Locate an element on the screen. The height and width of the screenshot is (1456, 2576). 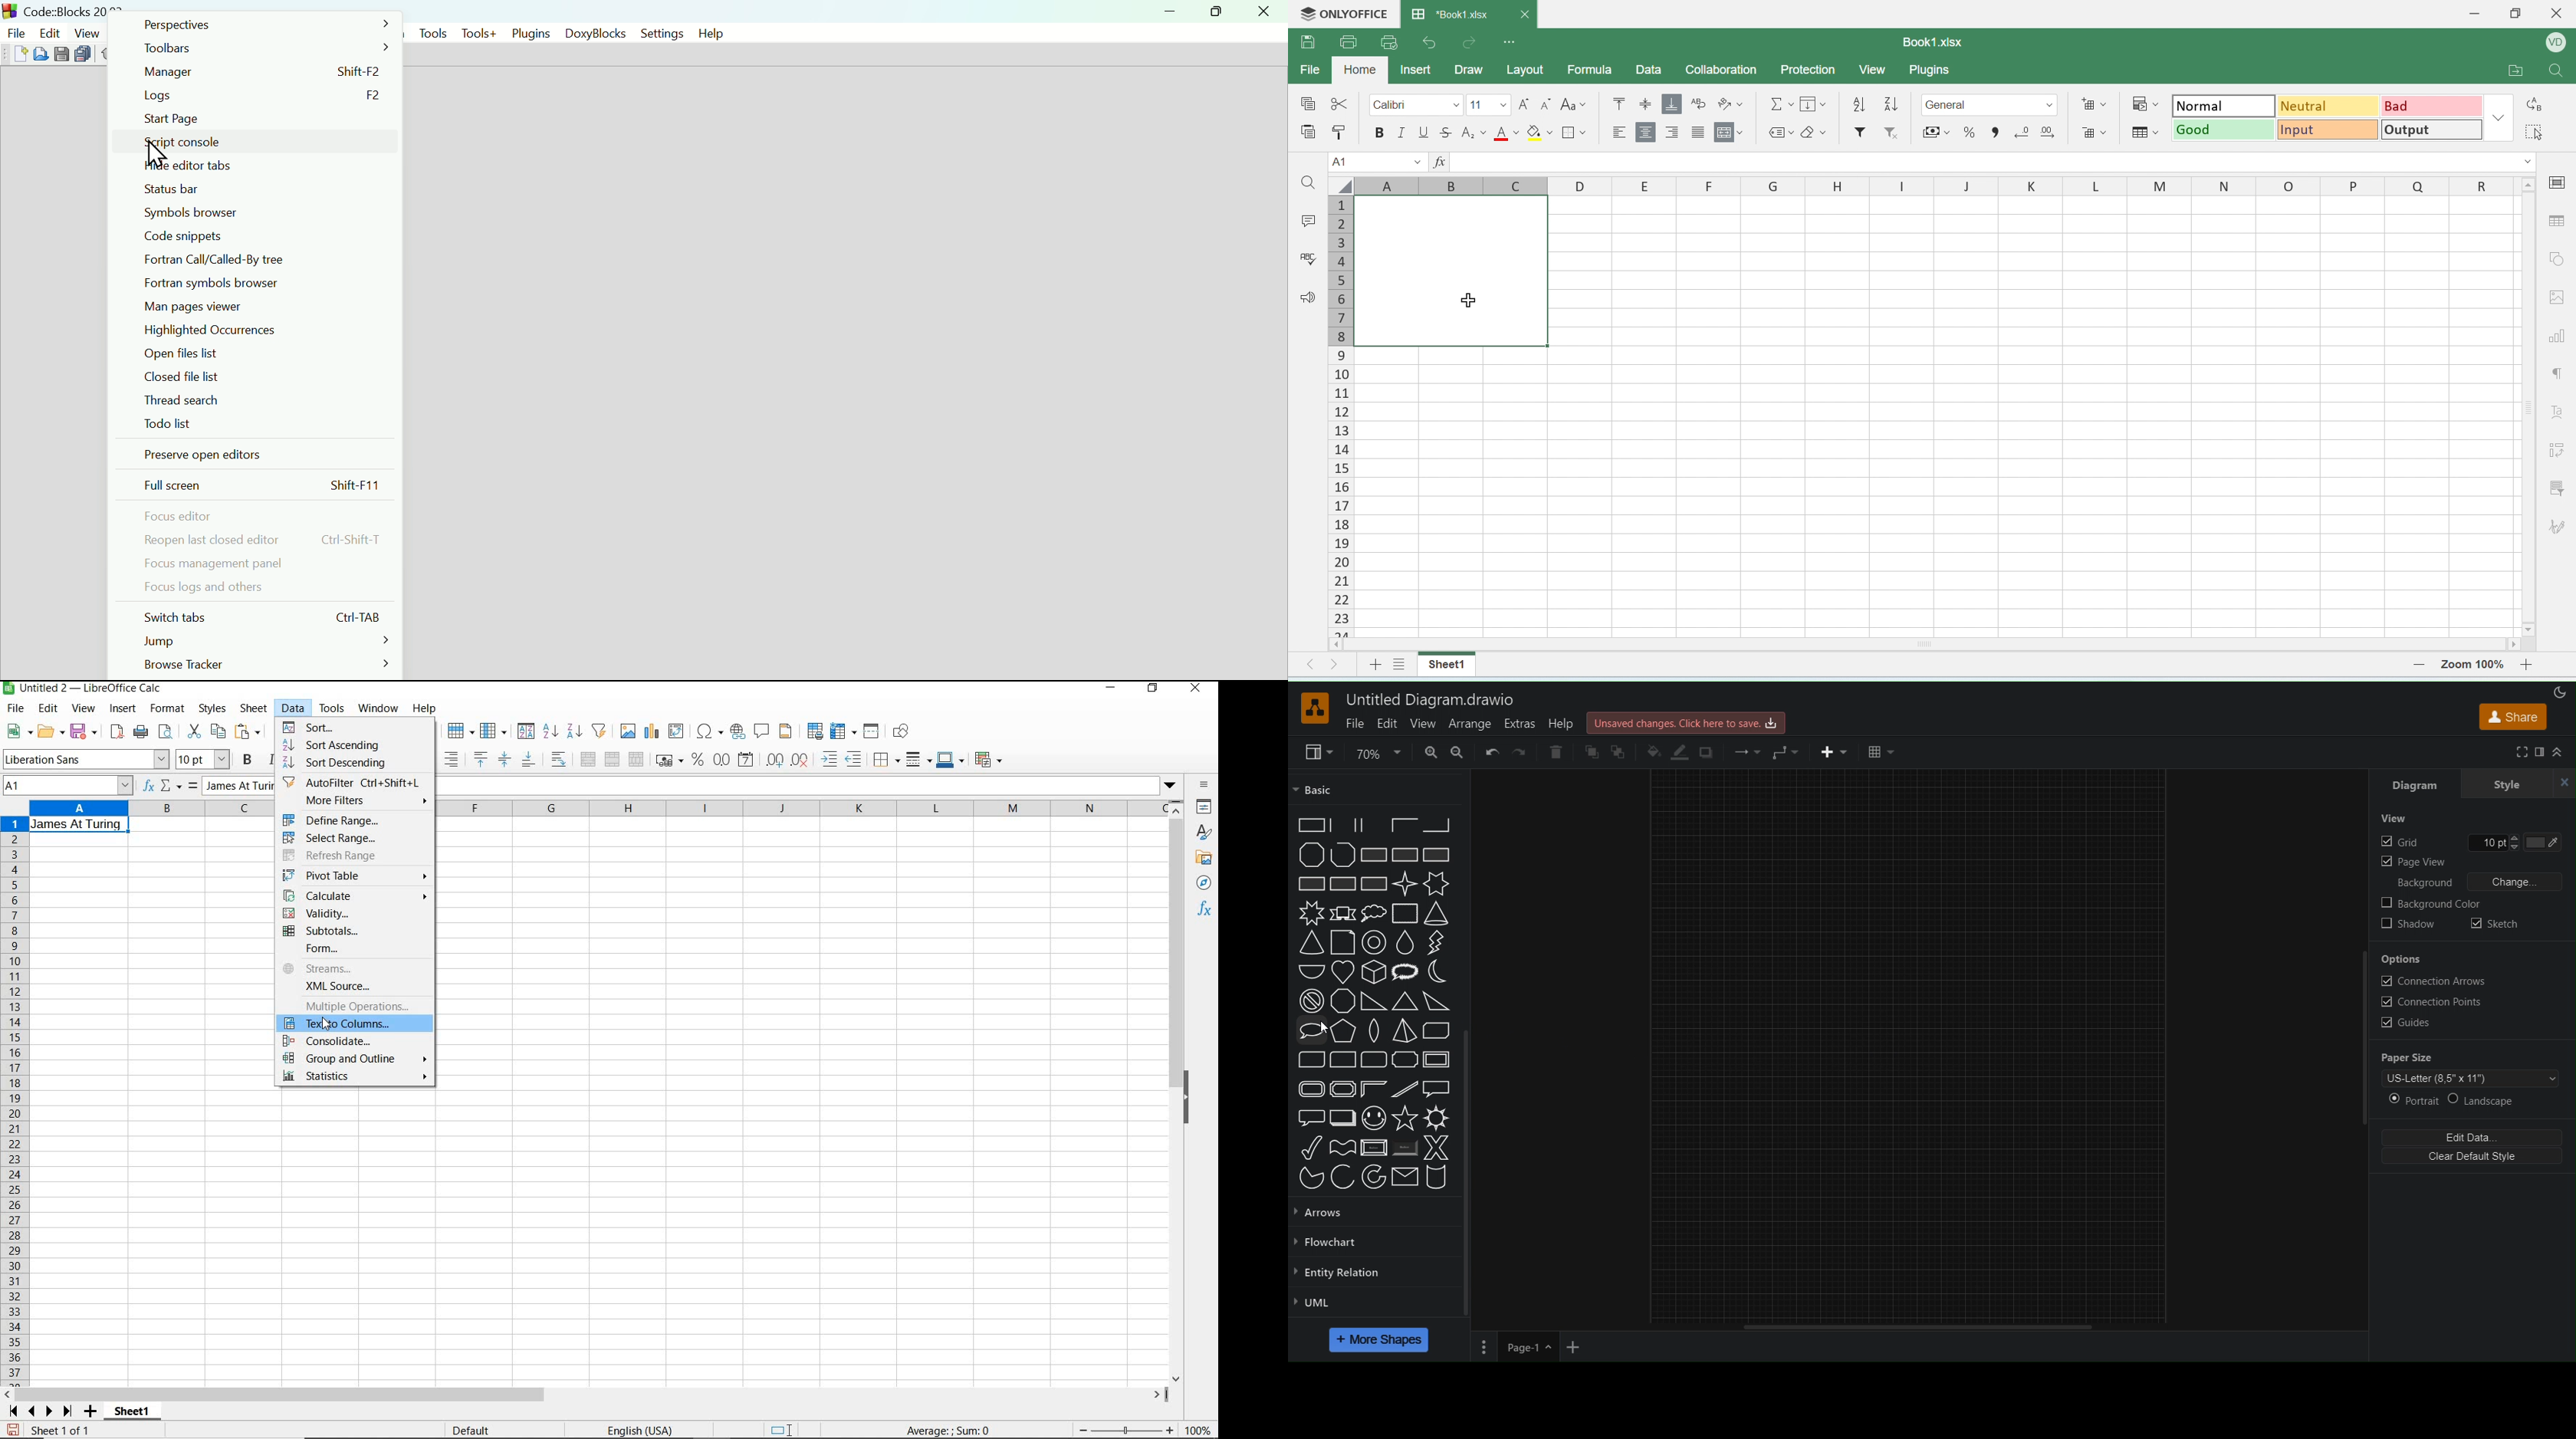
Full screen is located at coordinates (261, 486).